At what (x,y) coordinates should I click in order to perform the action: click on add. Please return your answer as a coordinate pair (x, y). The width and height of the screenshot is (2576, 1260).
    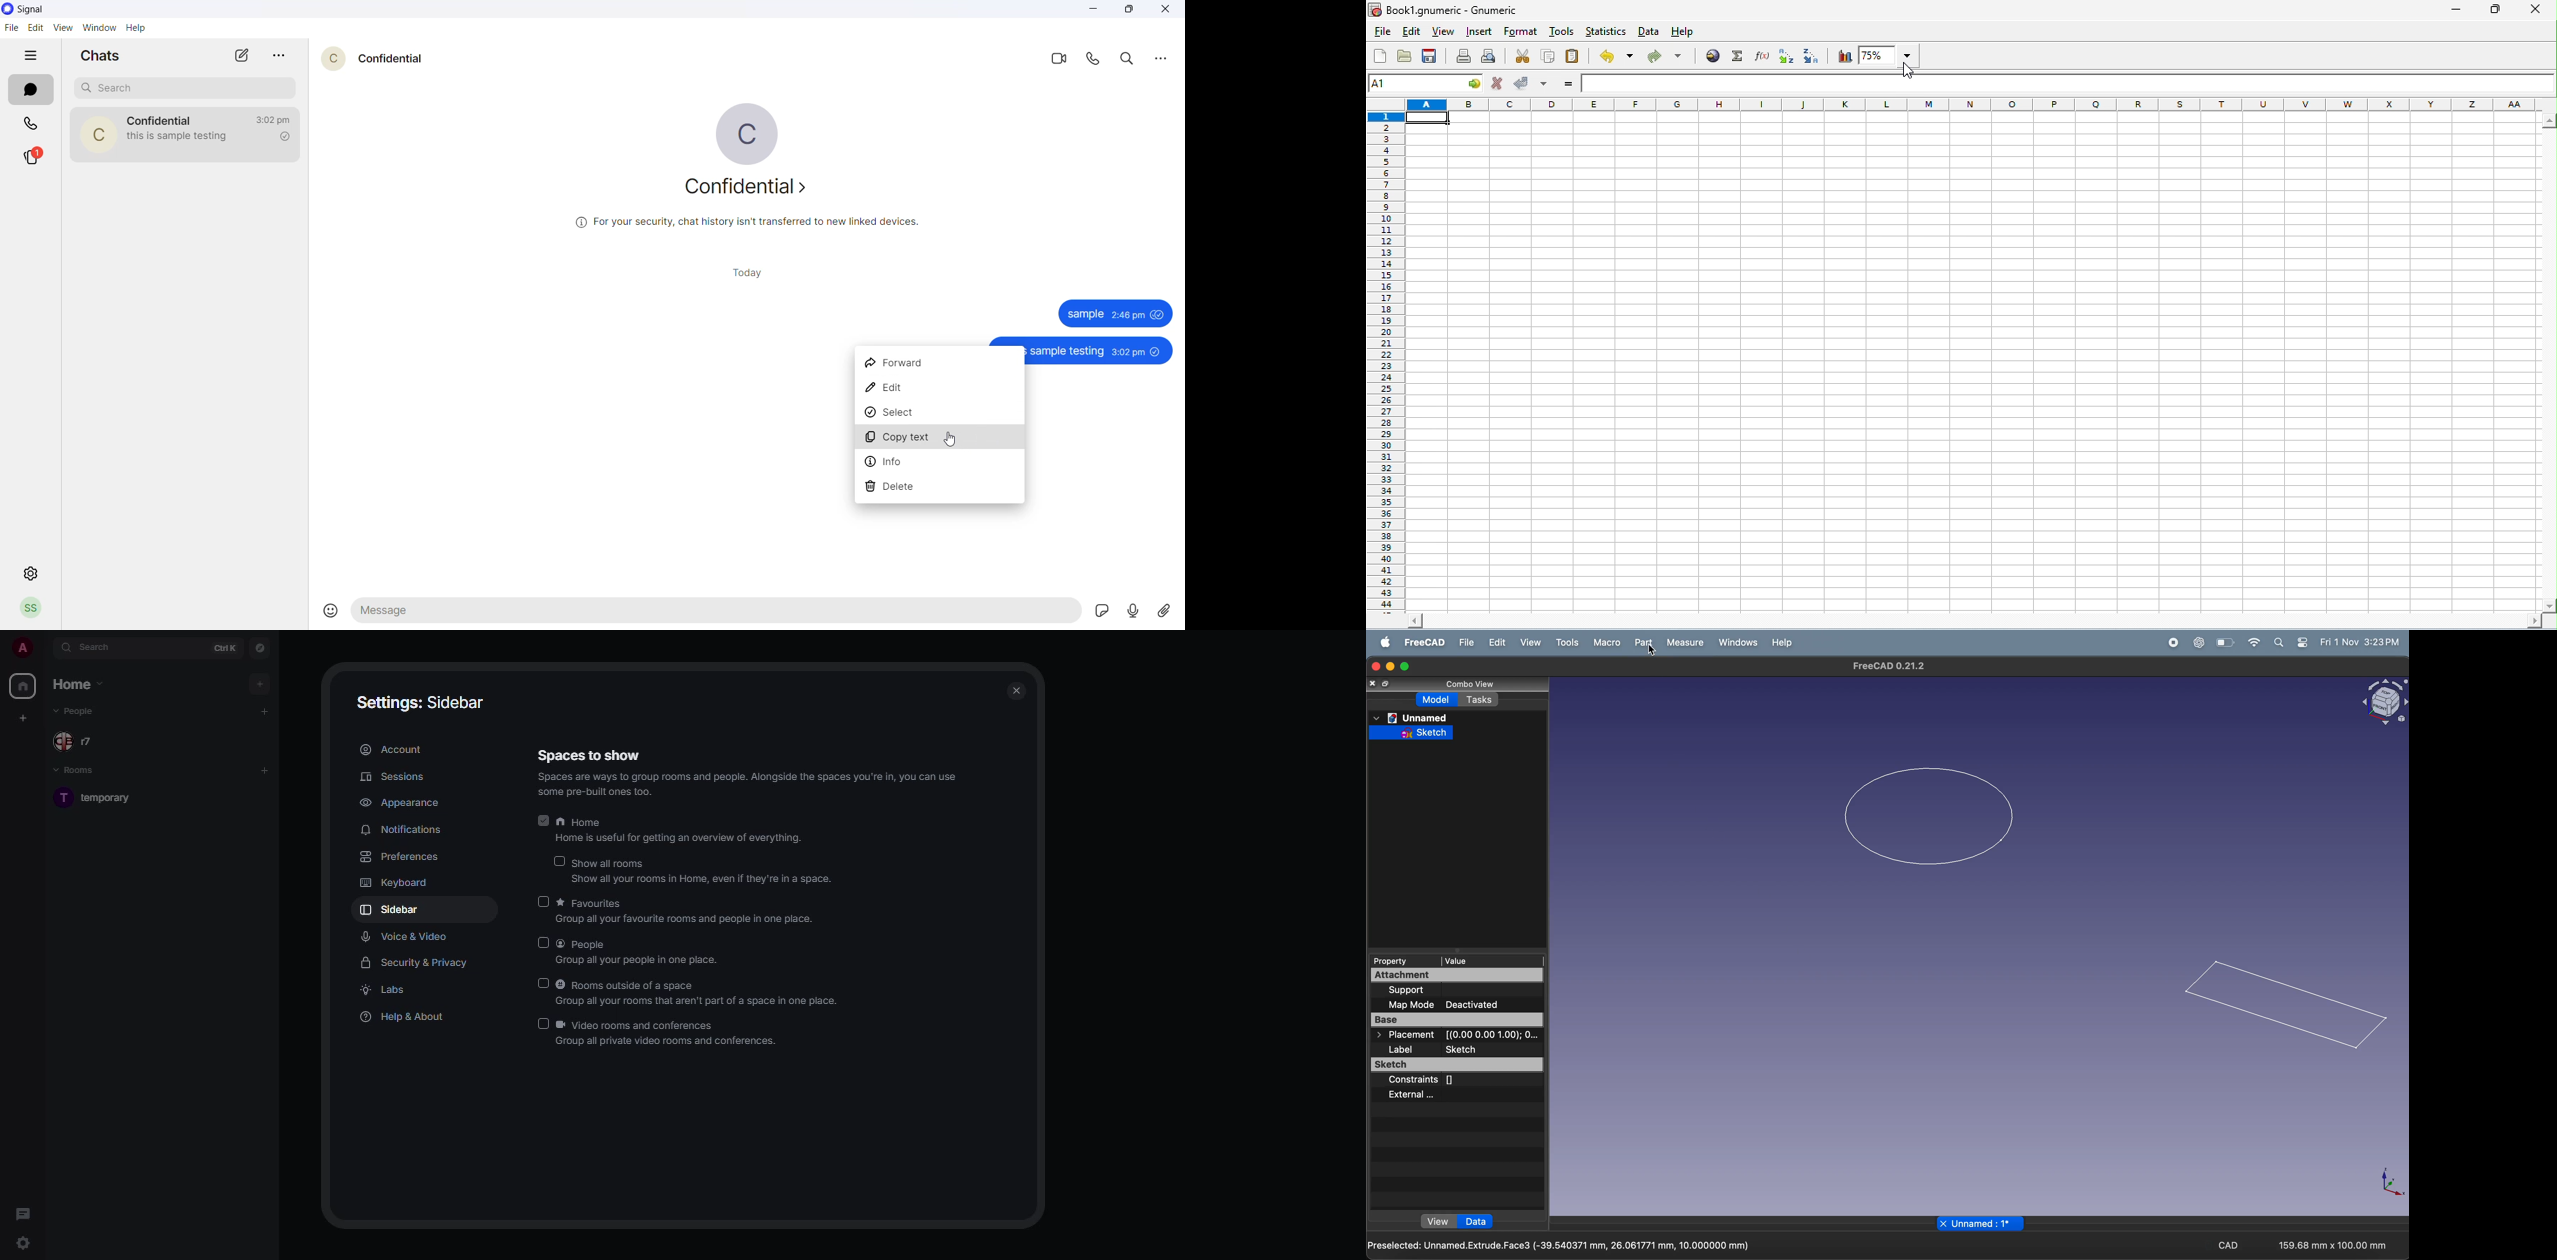
    Looking at the image, I should click on (268, 770).